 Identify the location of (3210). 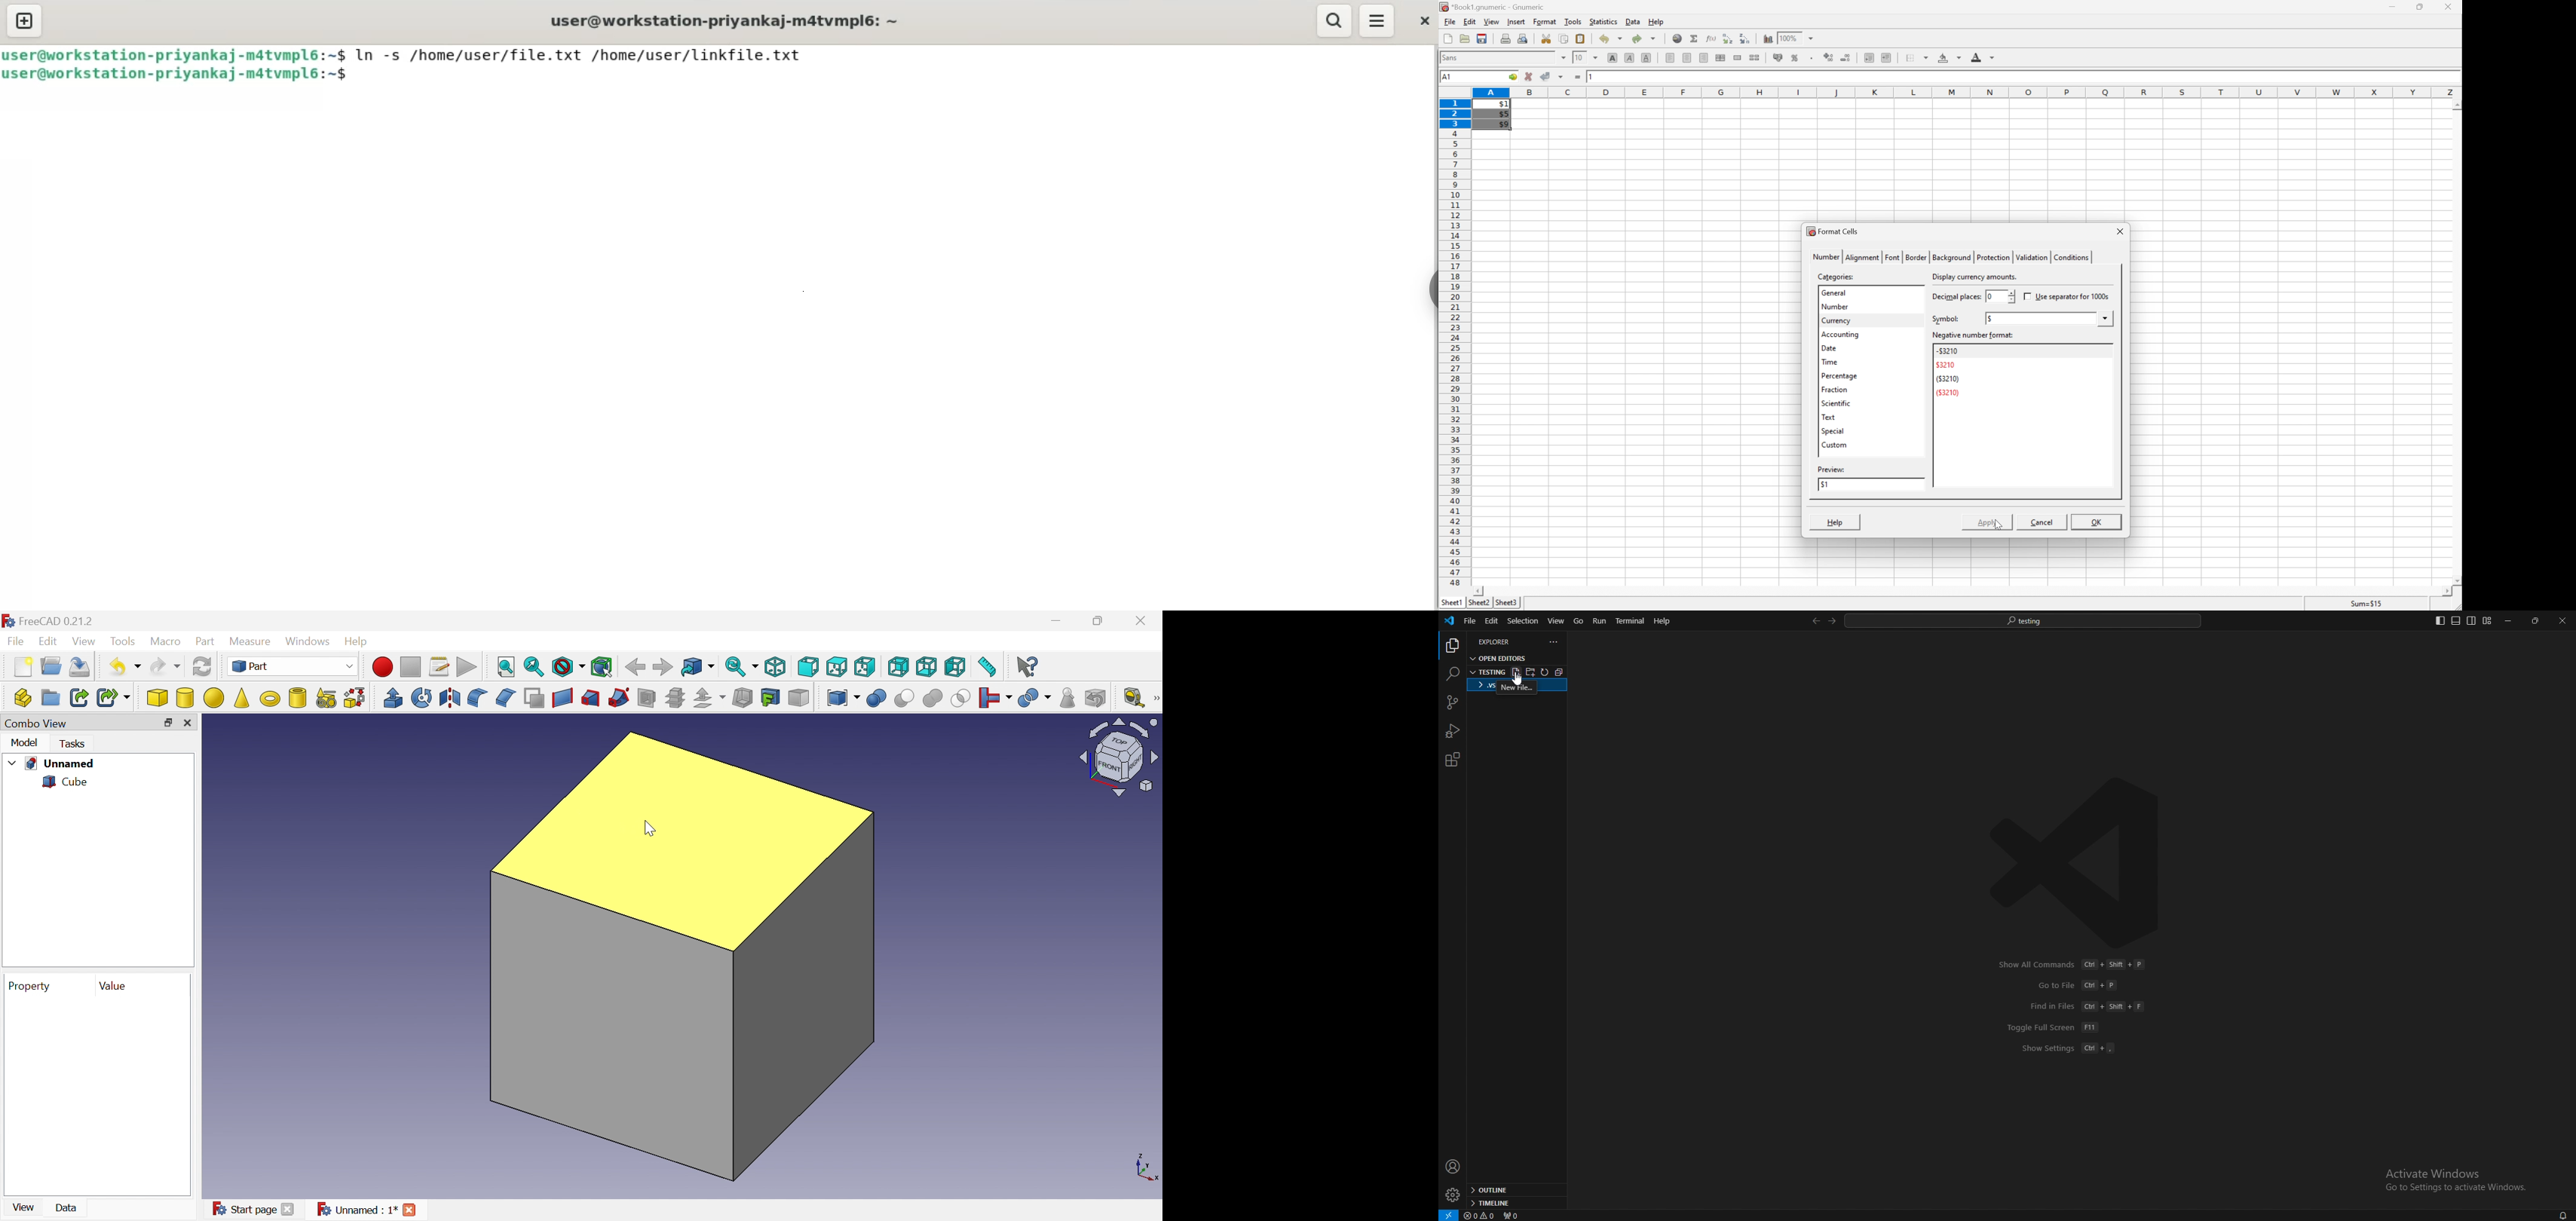
(1947, 378).